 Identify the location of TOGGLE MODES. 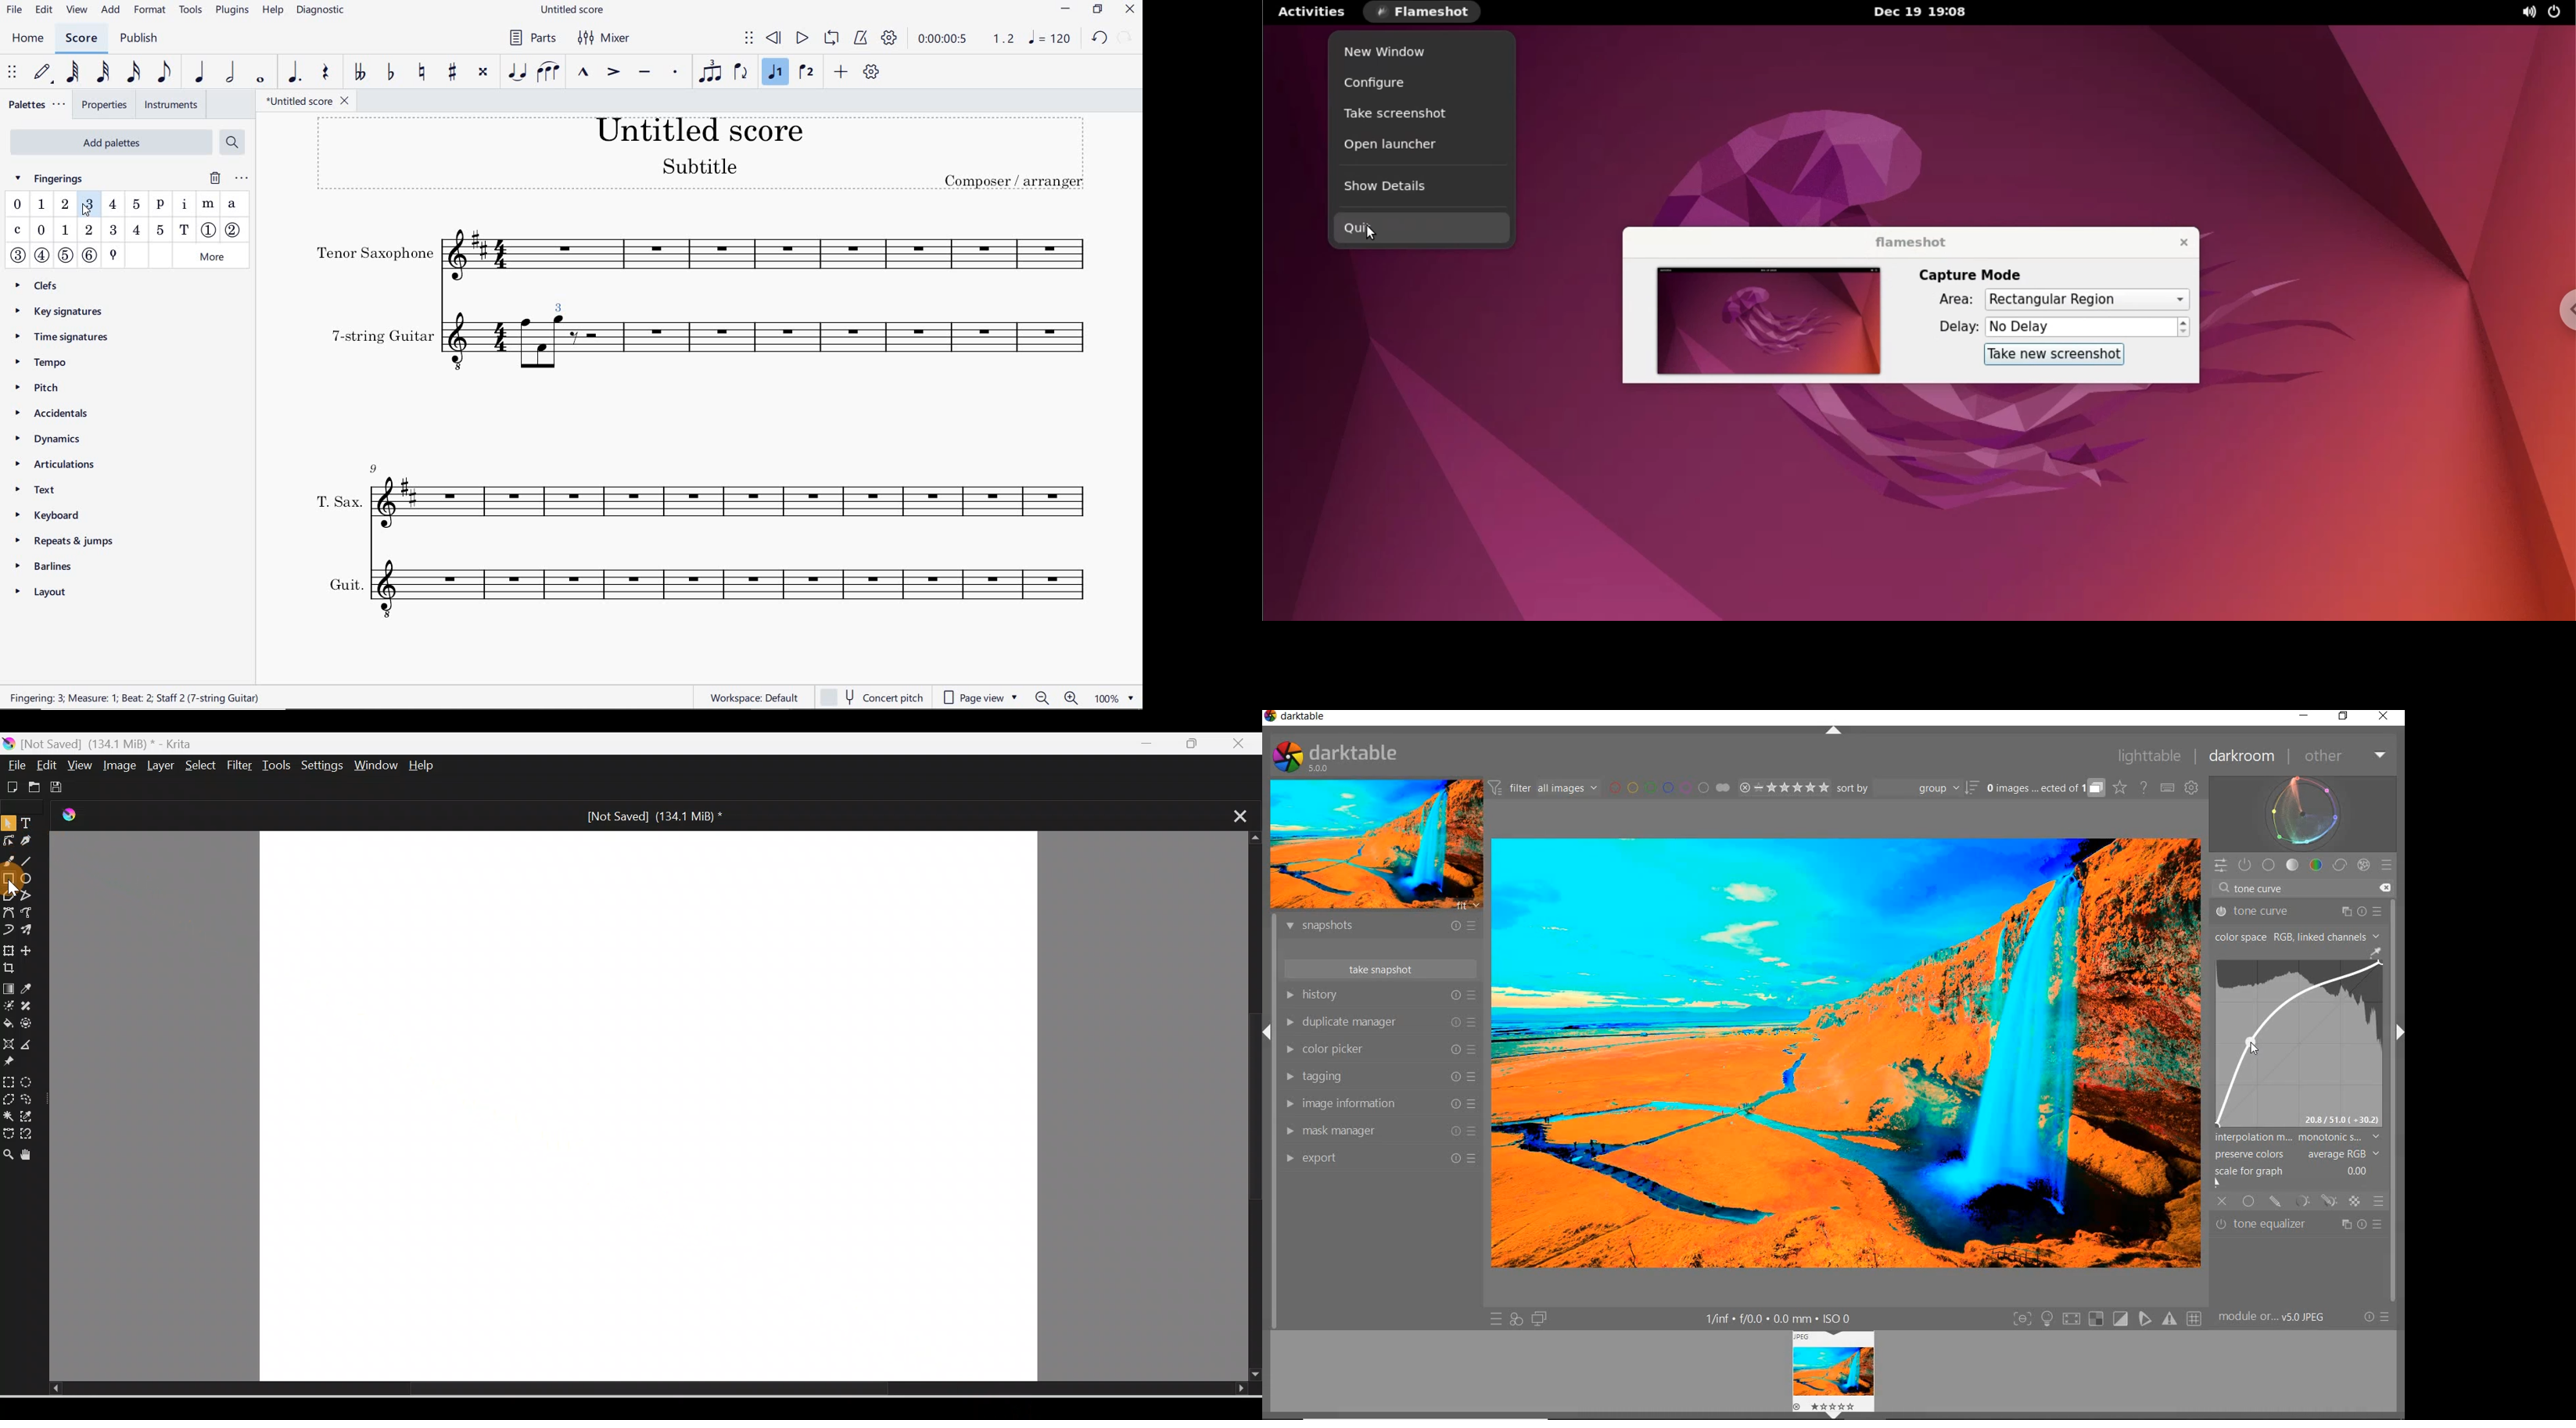
(2106, 1319).